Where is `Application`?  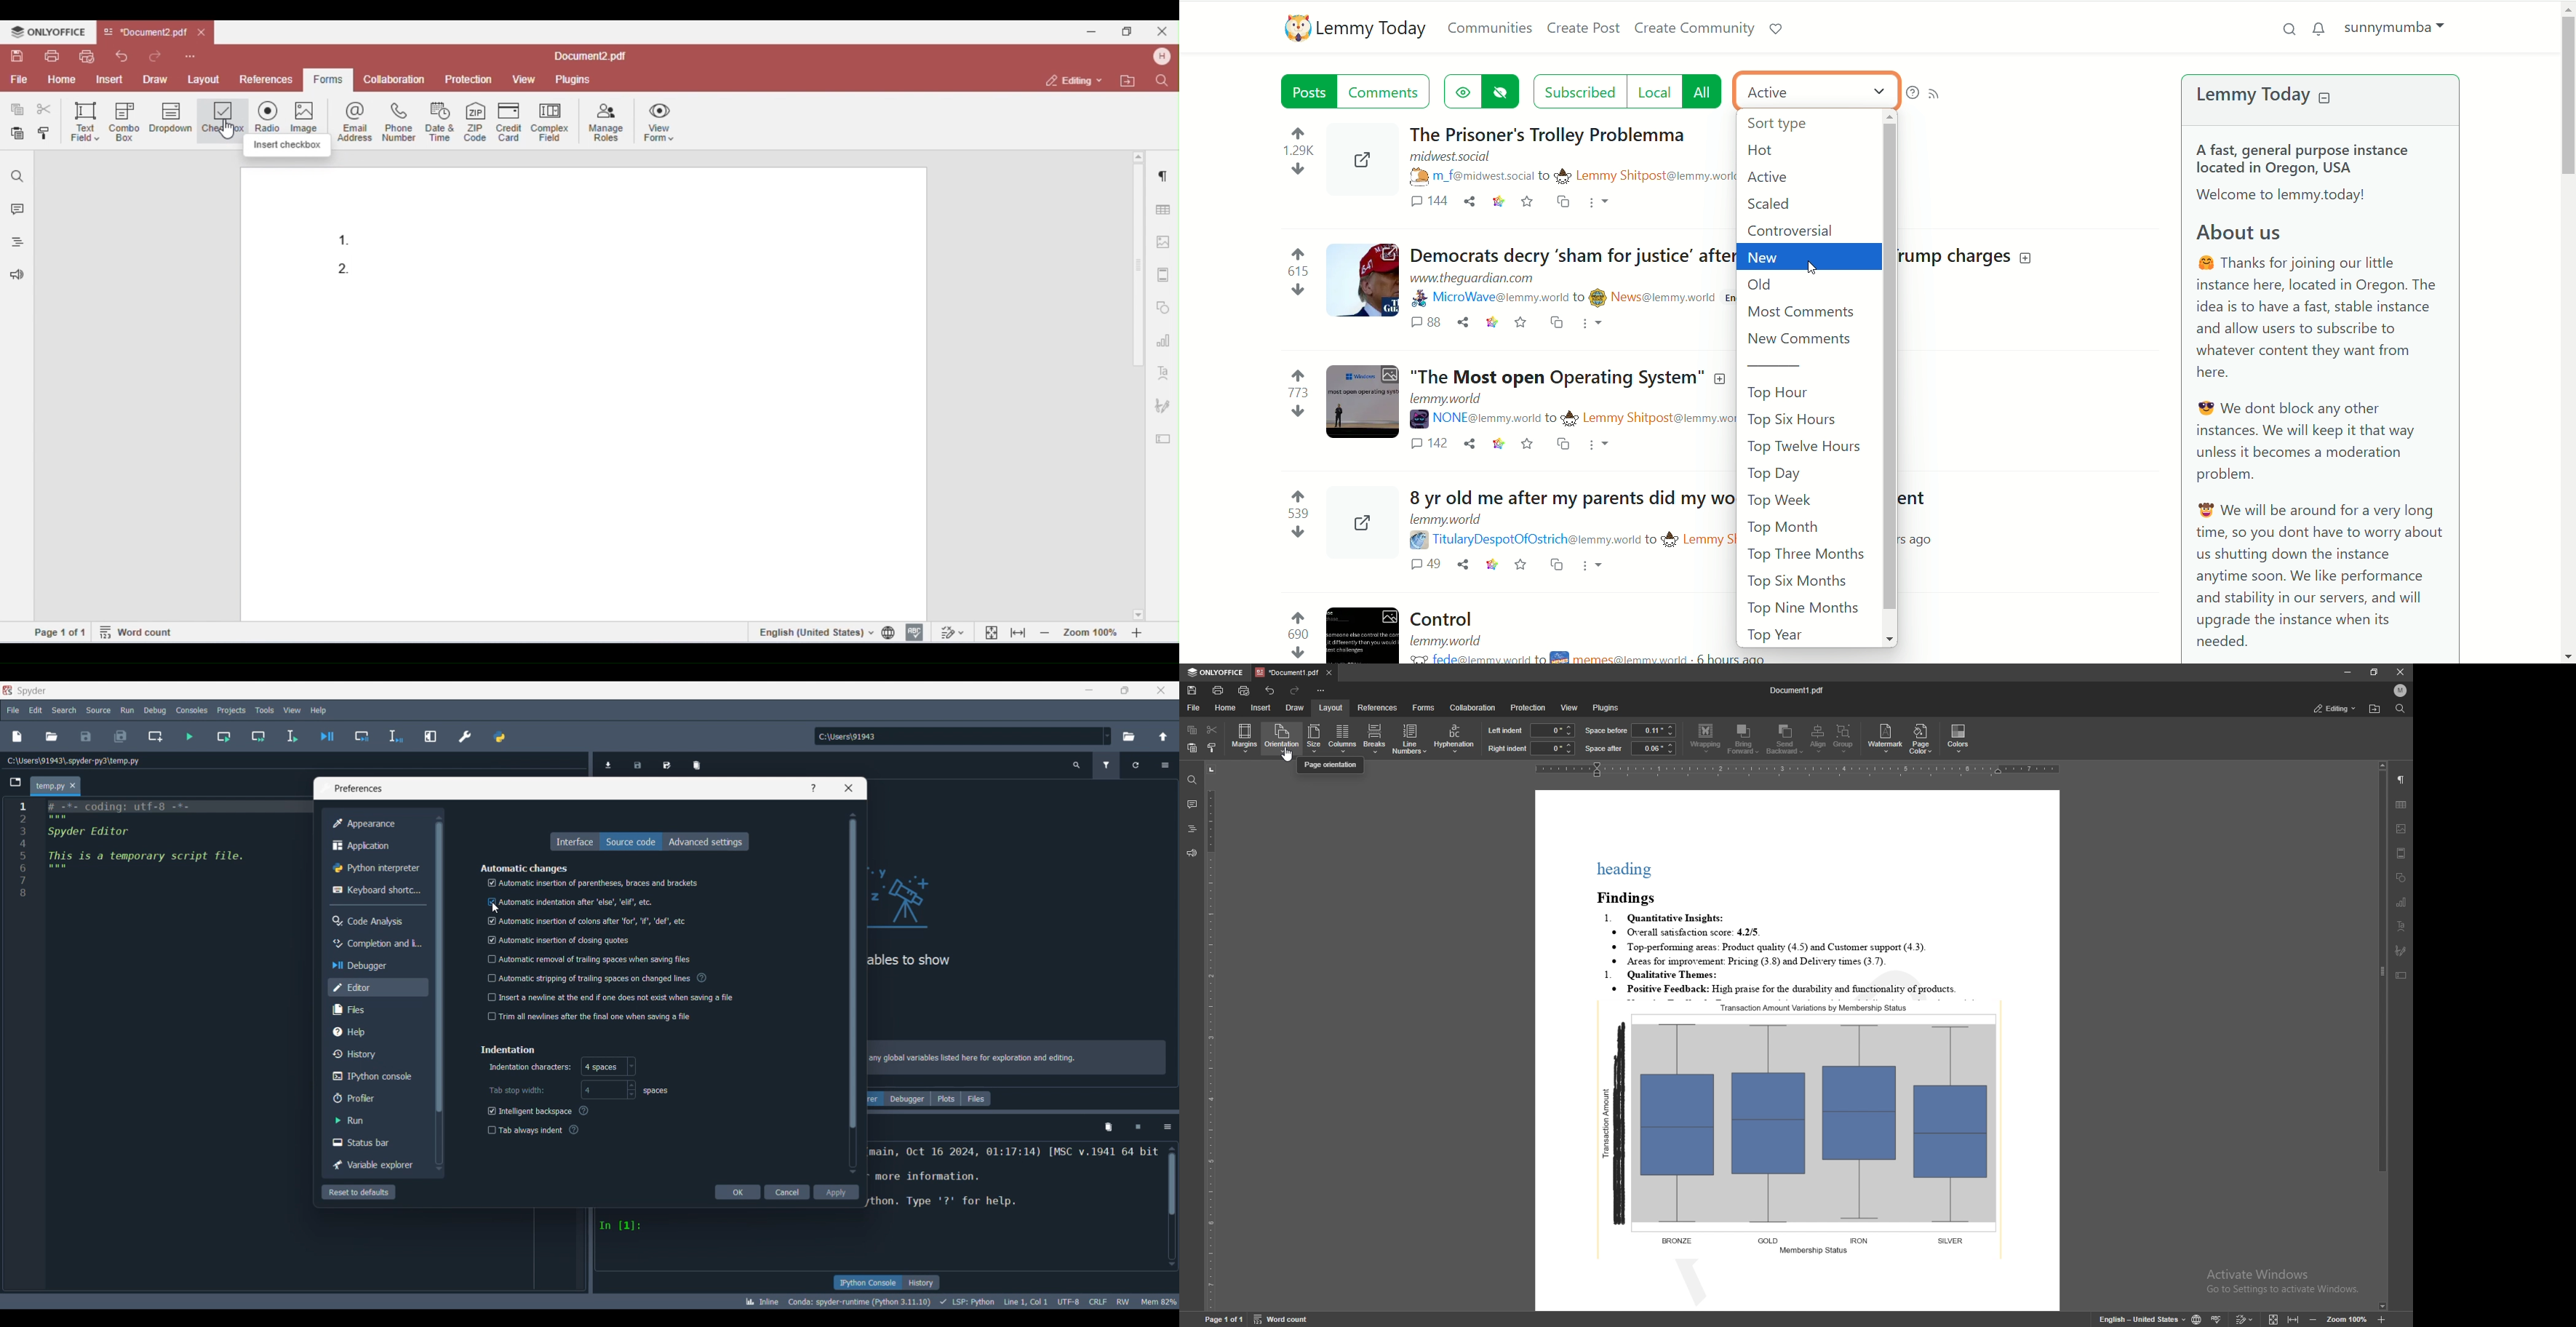
Application is located at coordinates (378, 845).